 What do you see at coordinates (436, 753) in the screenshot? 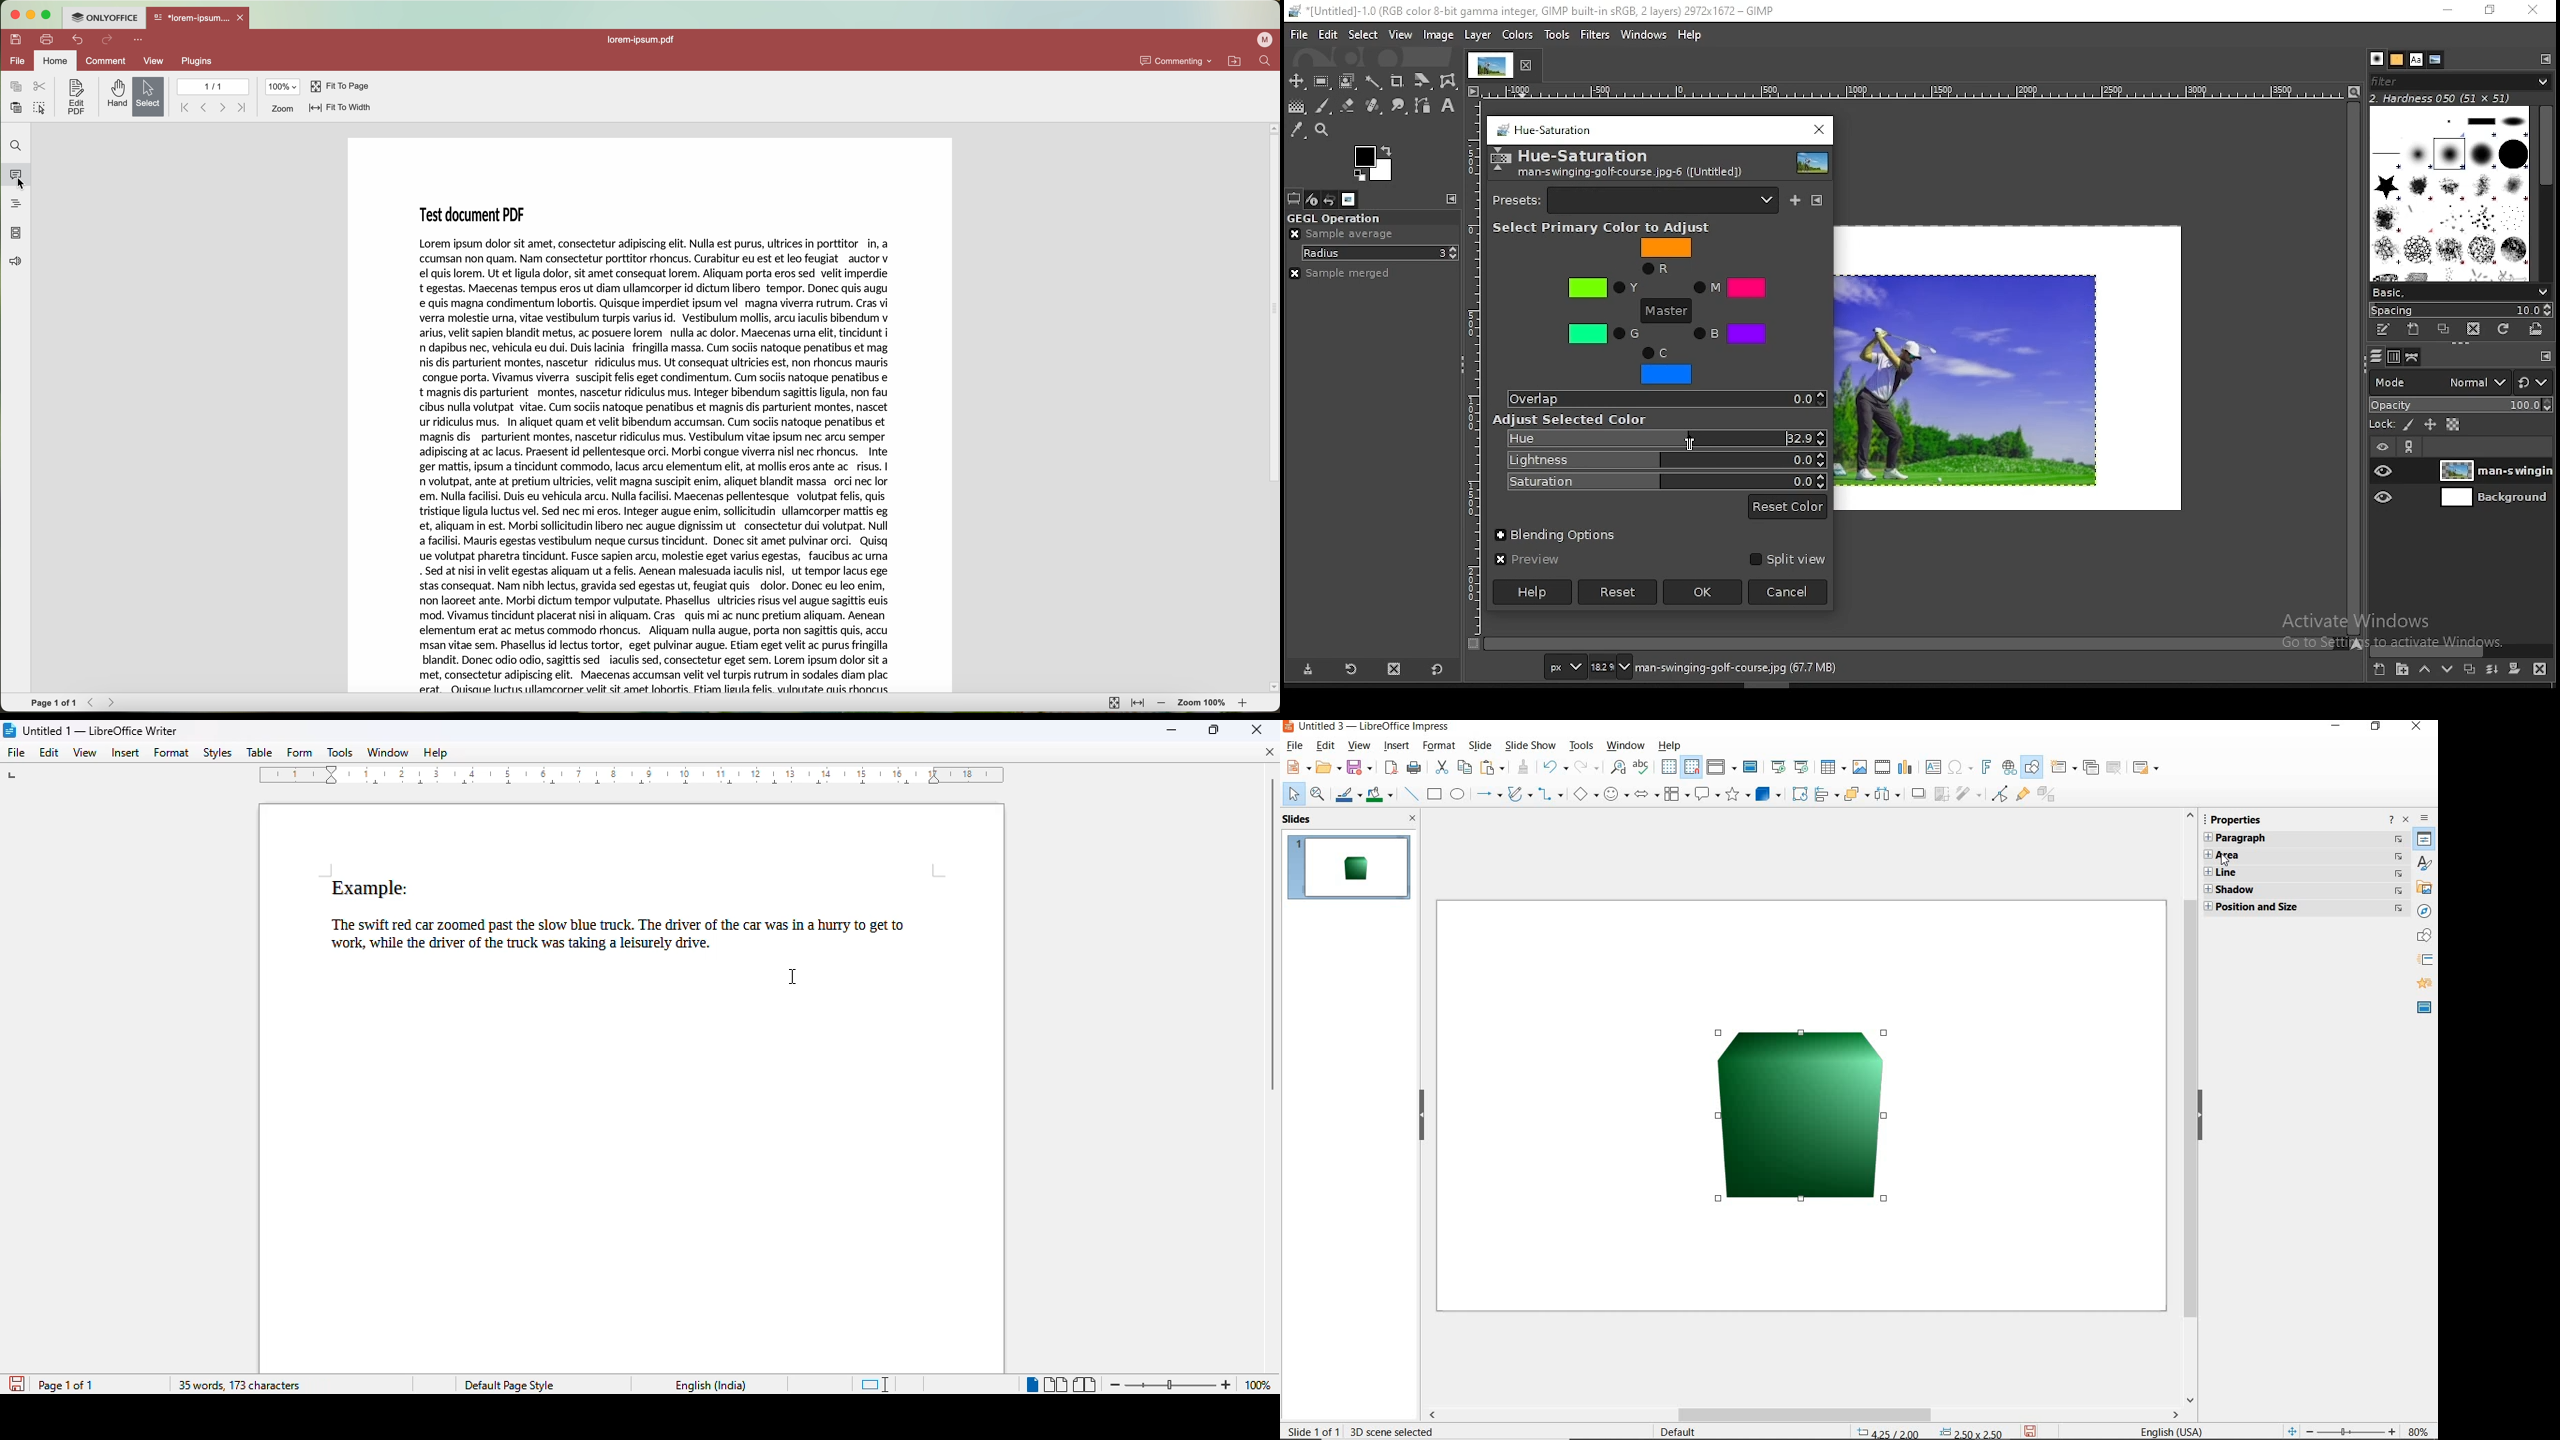
I see `help` at bounding box center [436, 753].